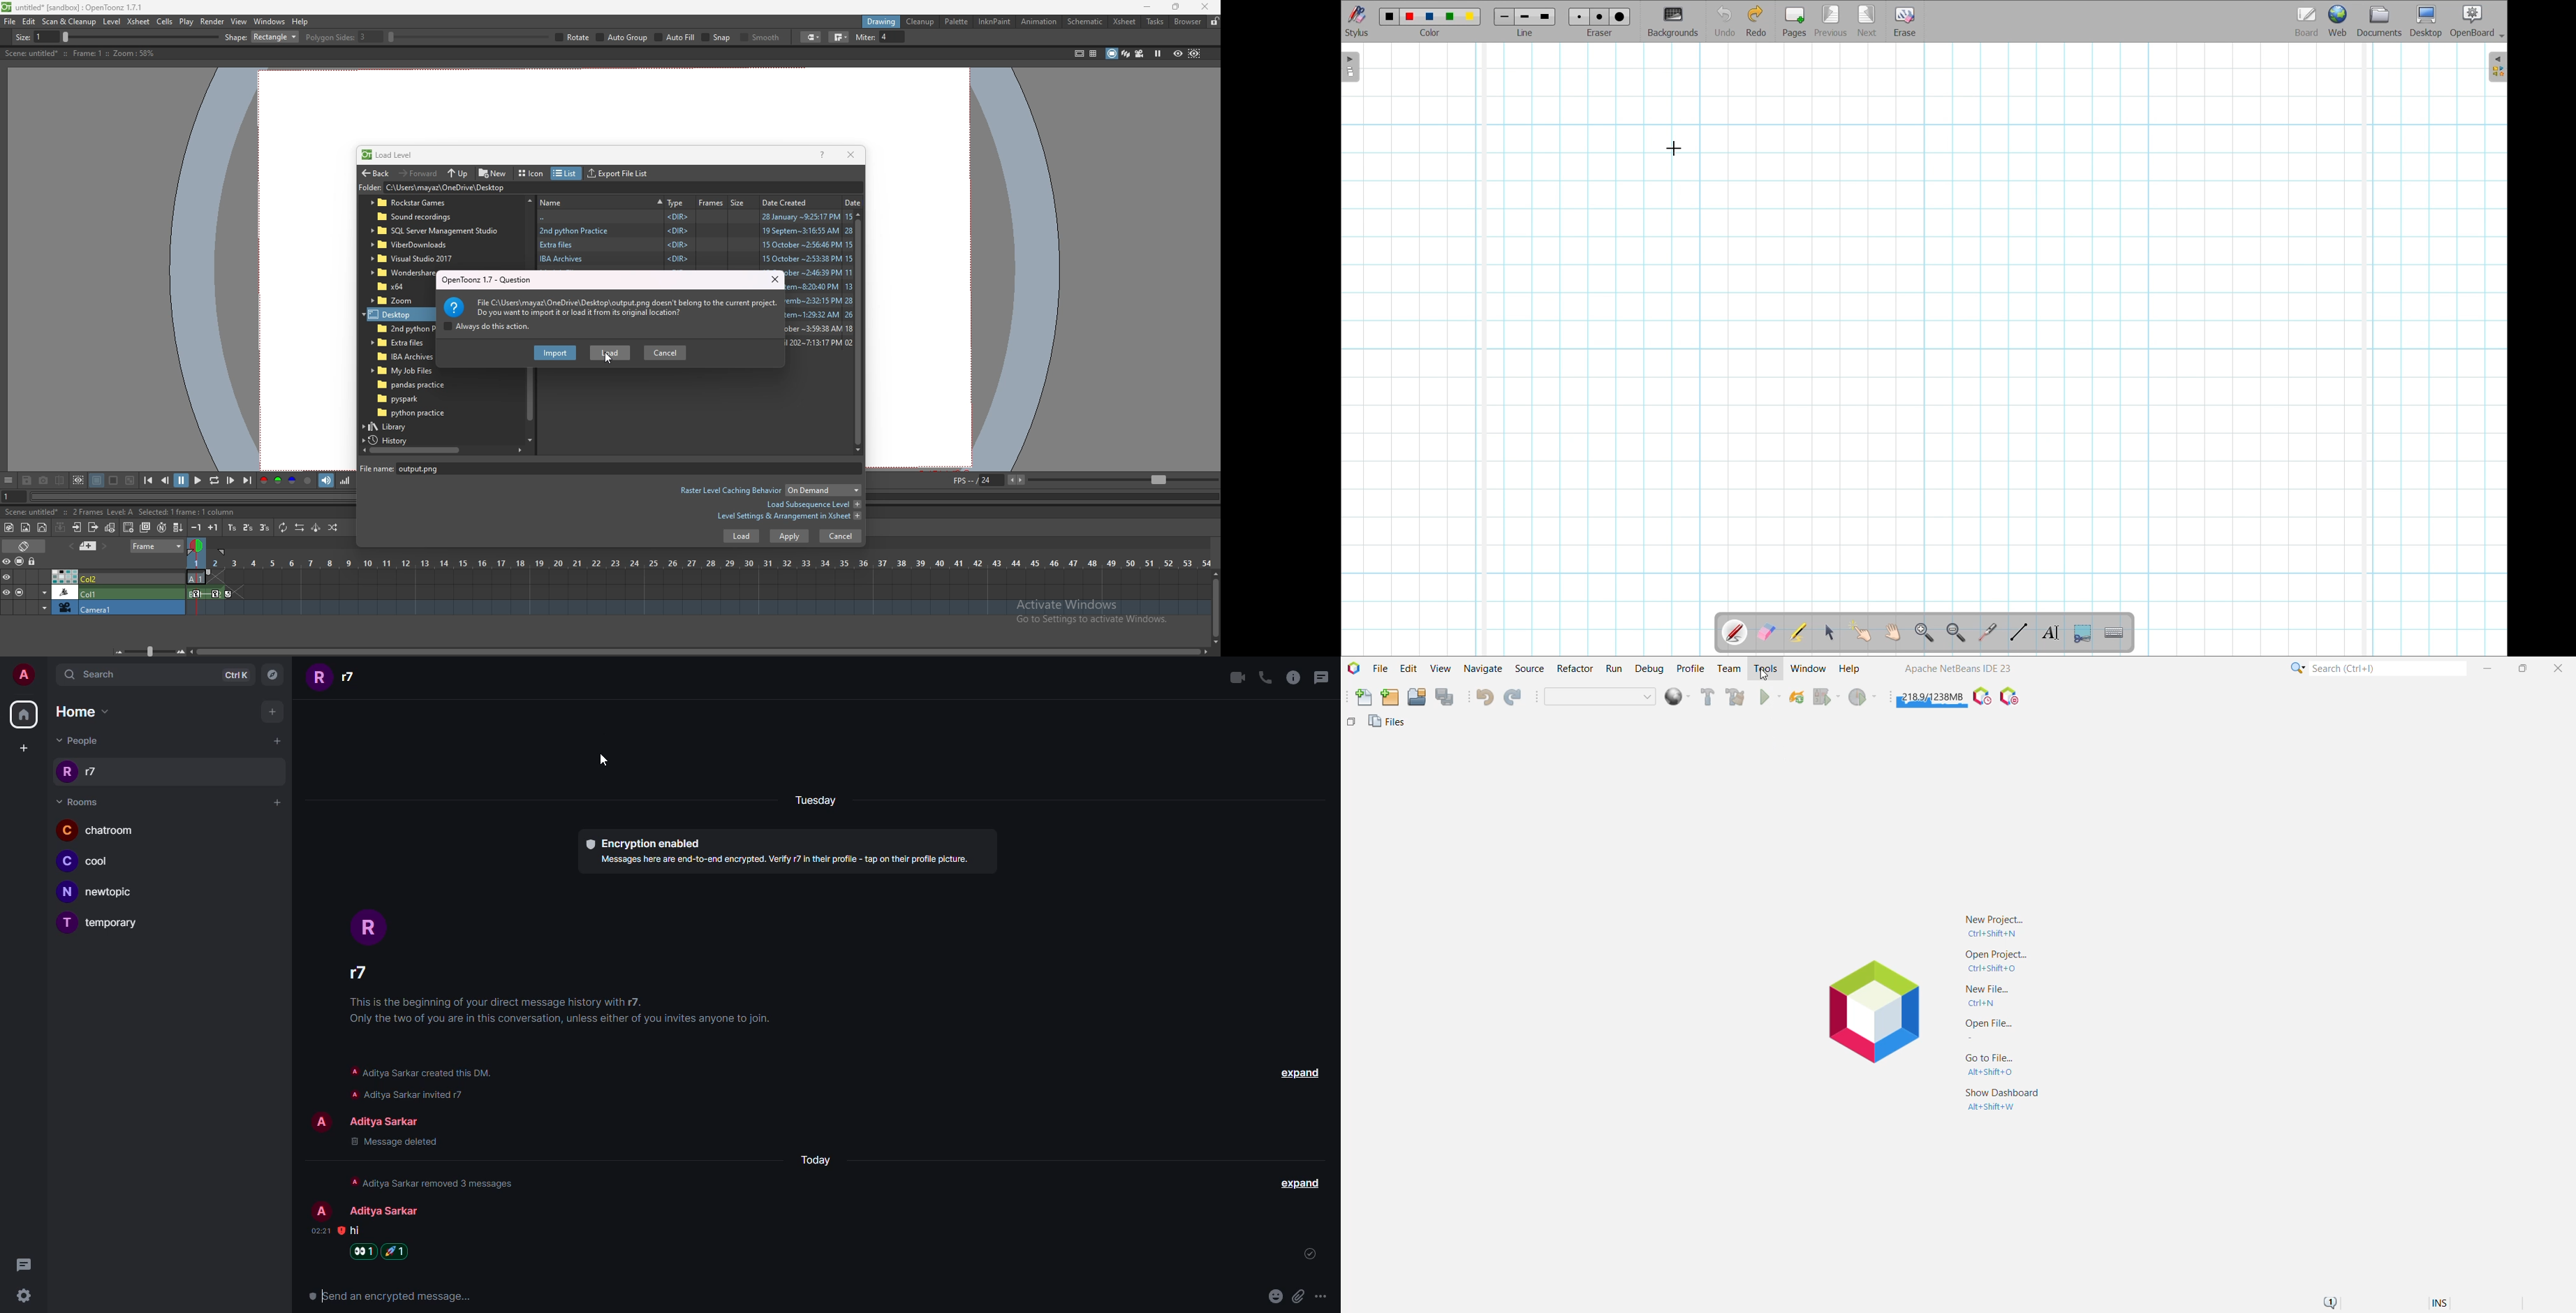  What do you see at coordinates (95, 675) in the screenshot?
I see `search` at bounding box center [95, 675].